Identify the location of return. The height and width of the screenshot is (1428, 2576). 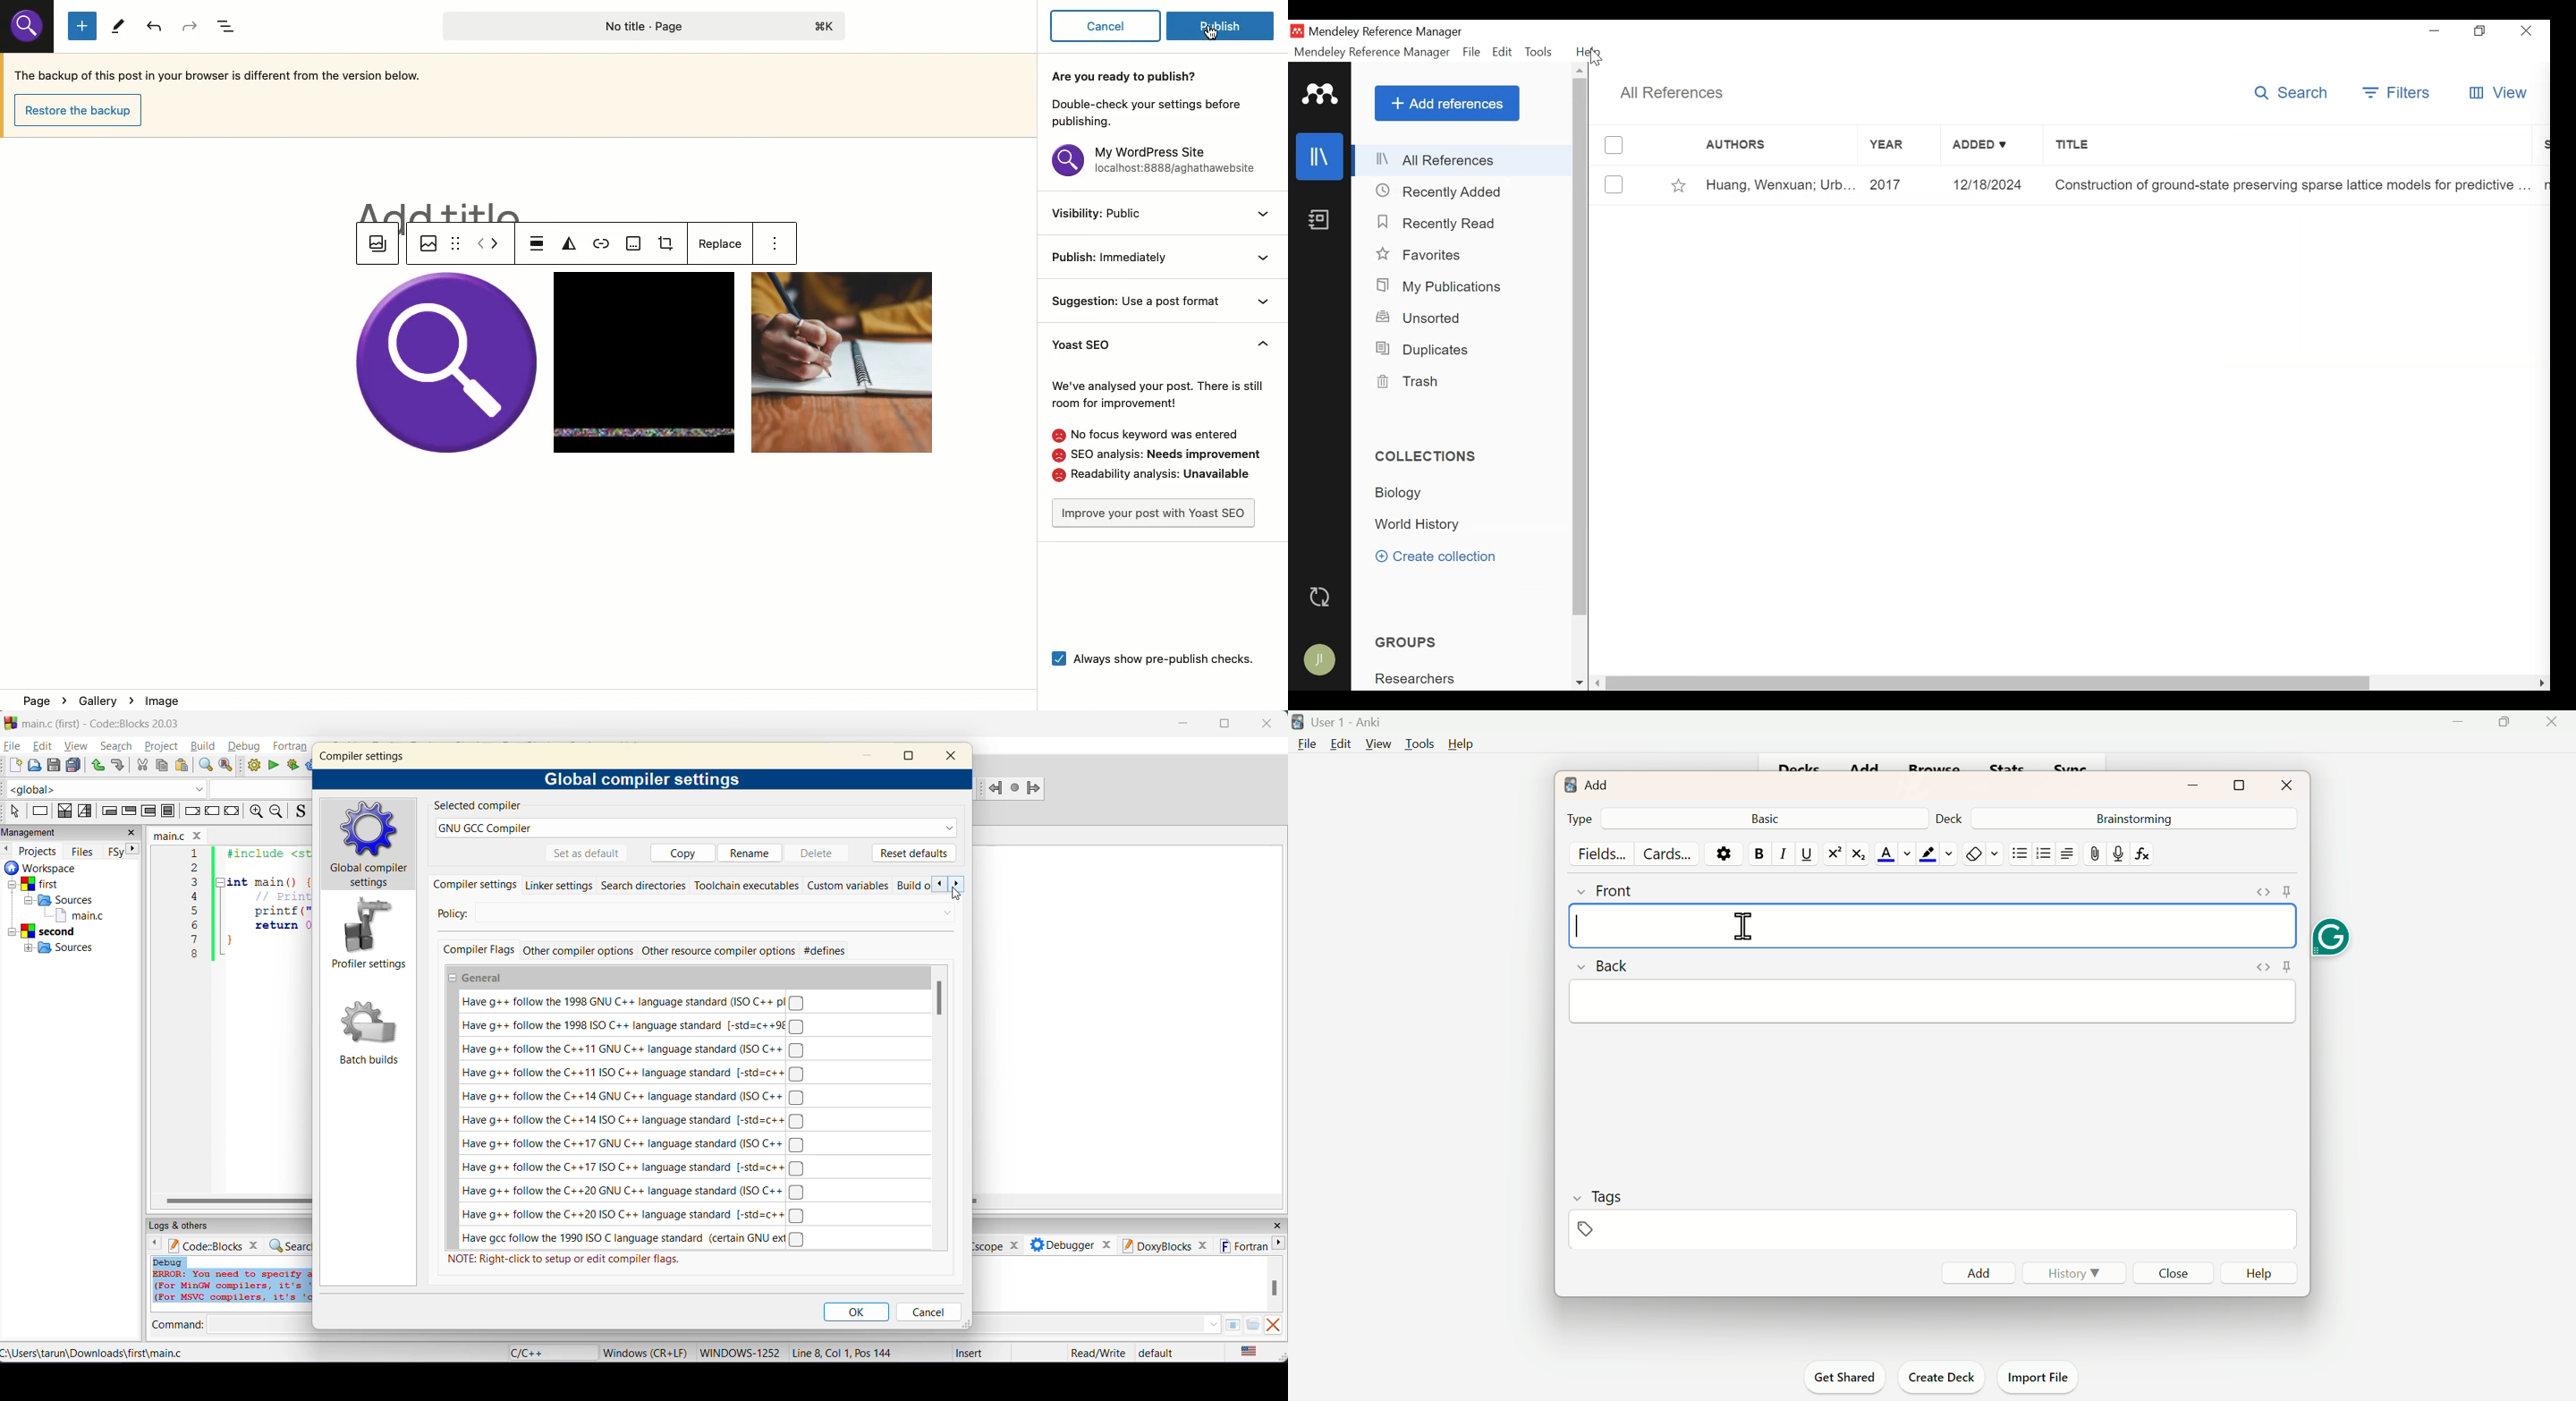
(234, 811).